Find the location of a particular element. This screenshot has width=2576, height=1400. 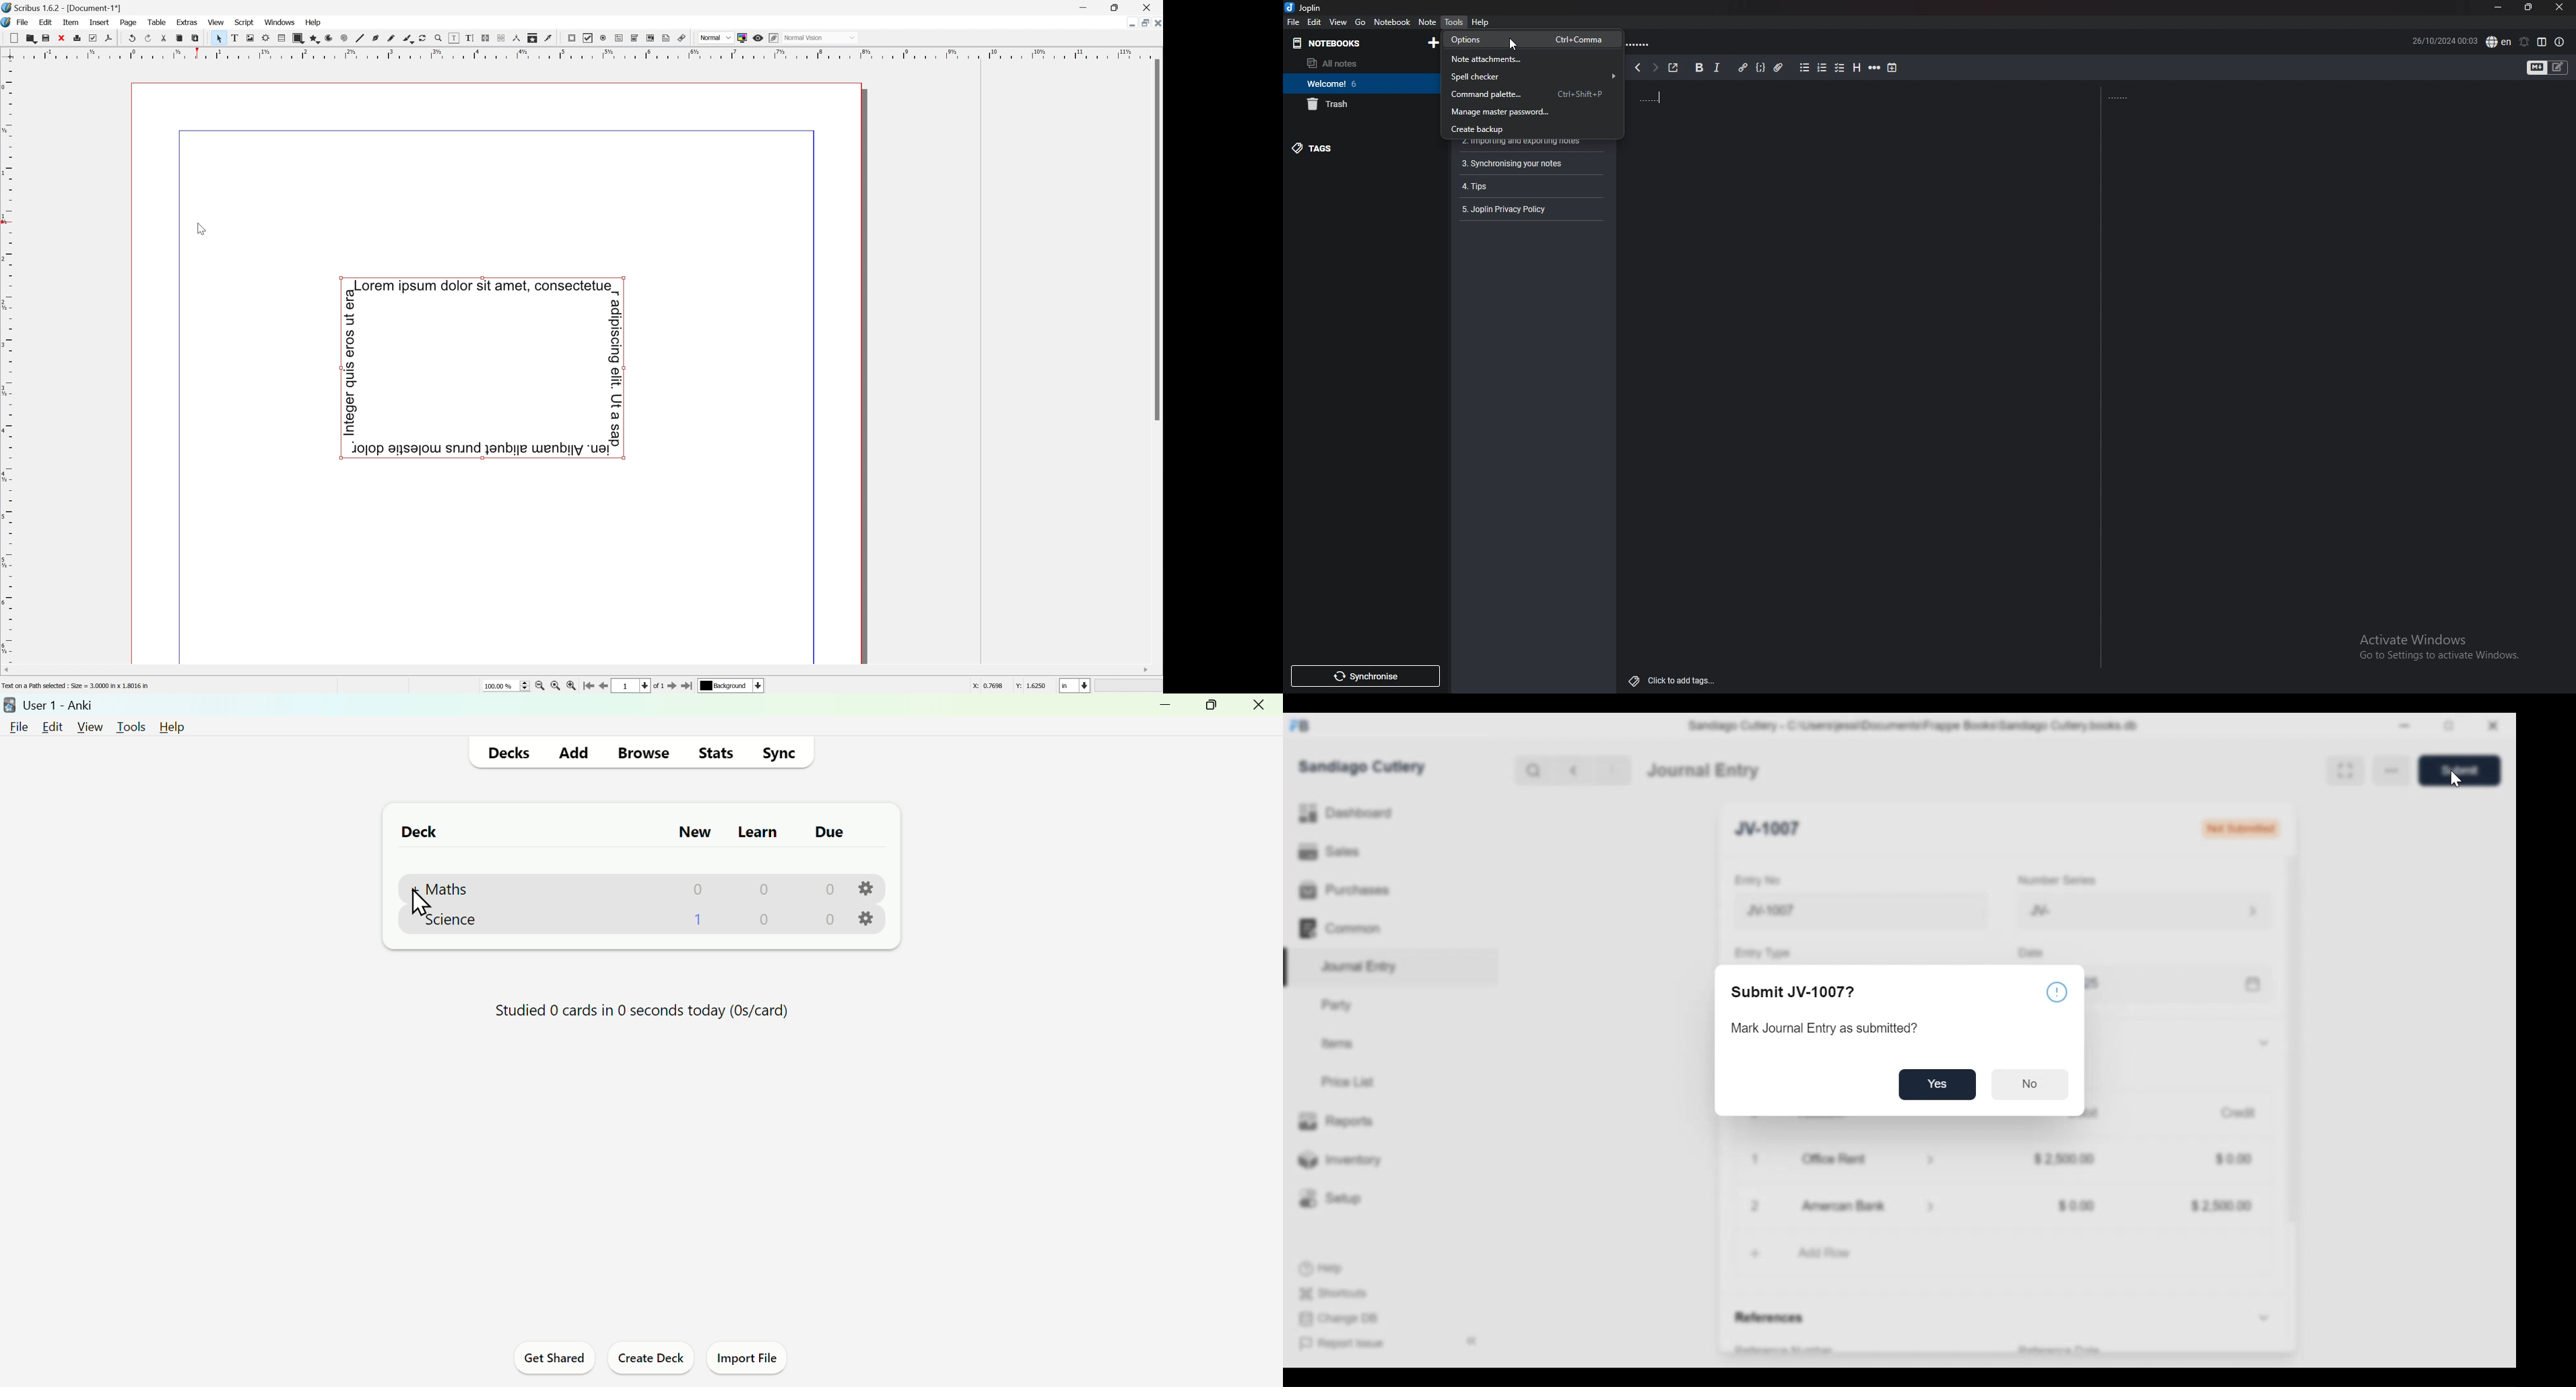

PDF push button is located at coordinates (572, 38).